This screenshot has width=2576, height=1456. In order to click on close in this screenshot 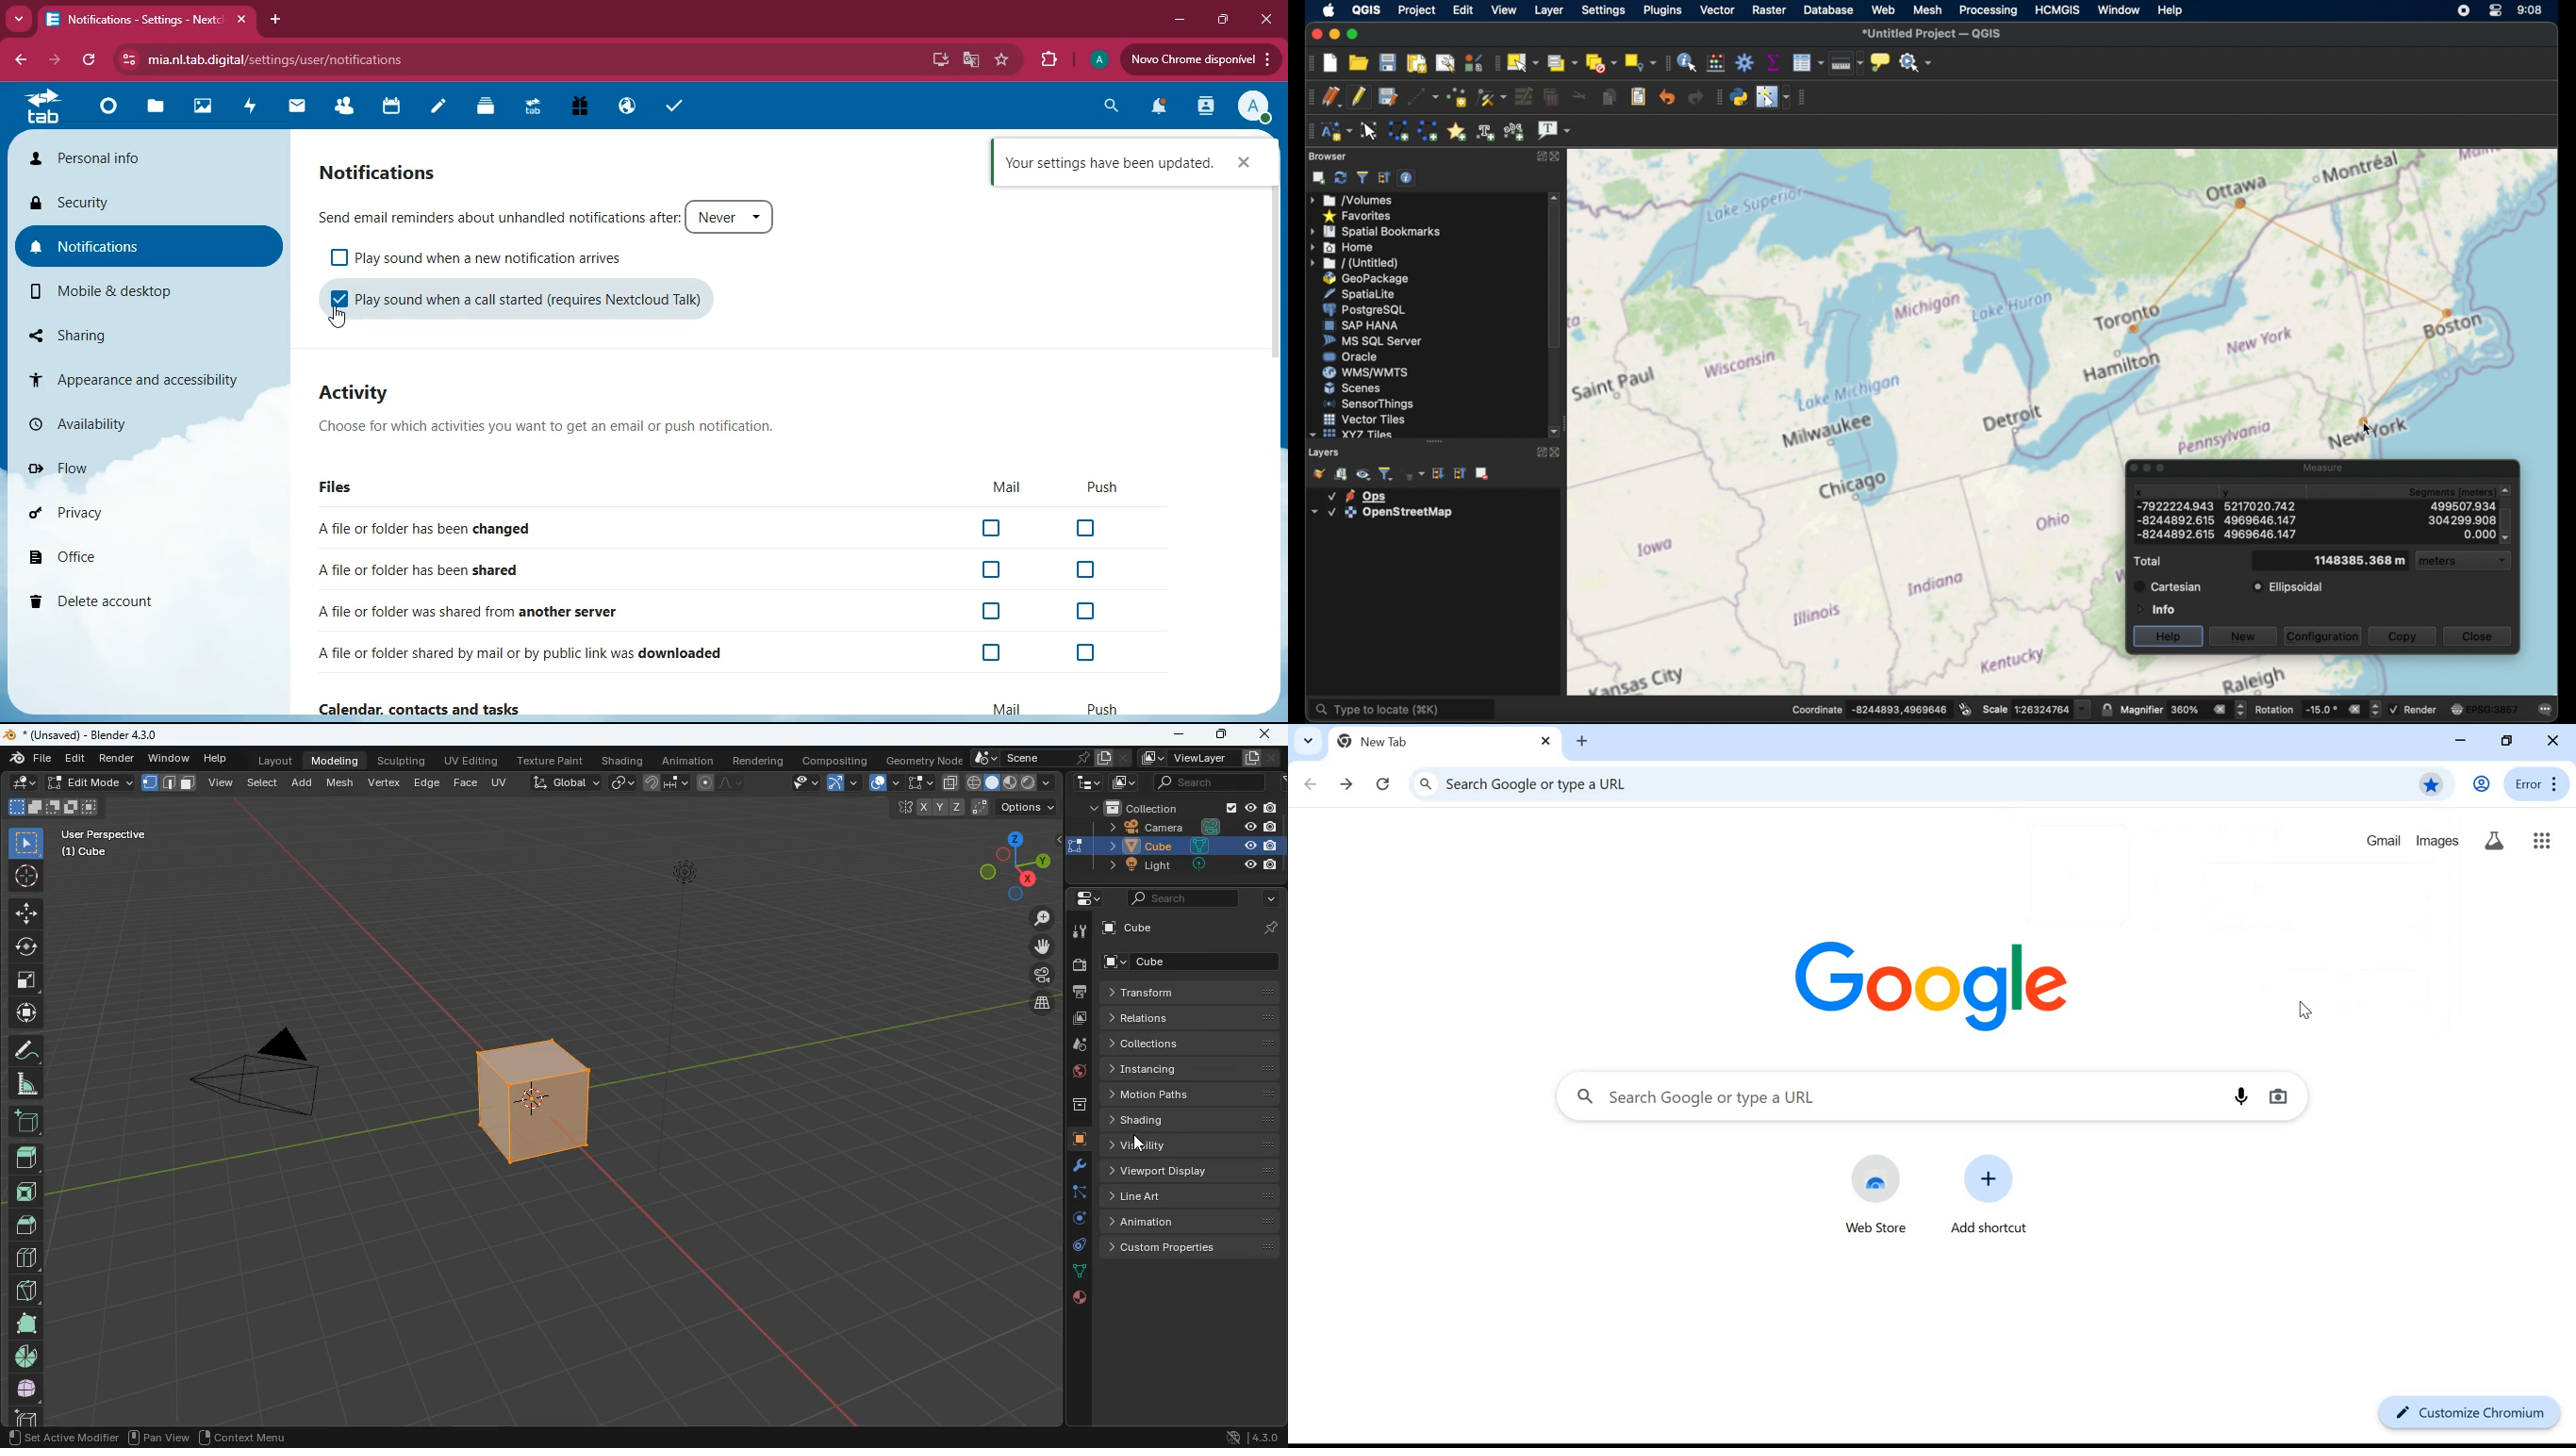, I will do `click(1315, 32)`.